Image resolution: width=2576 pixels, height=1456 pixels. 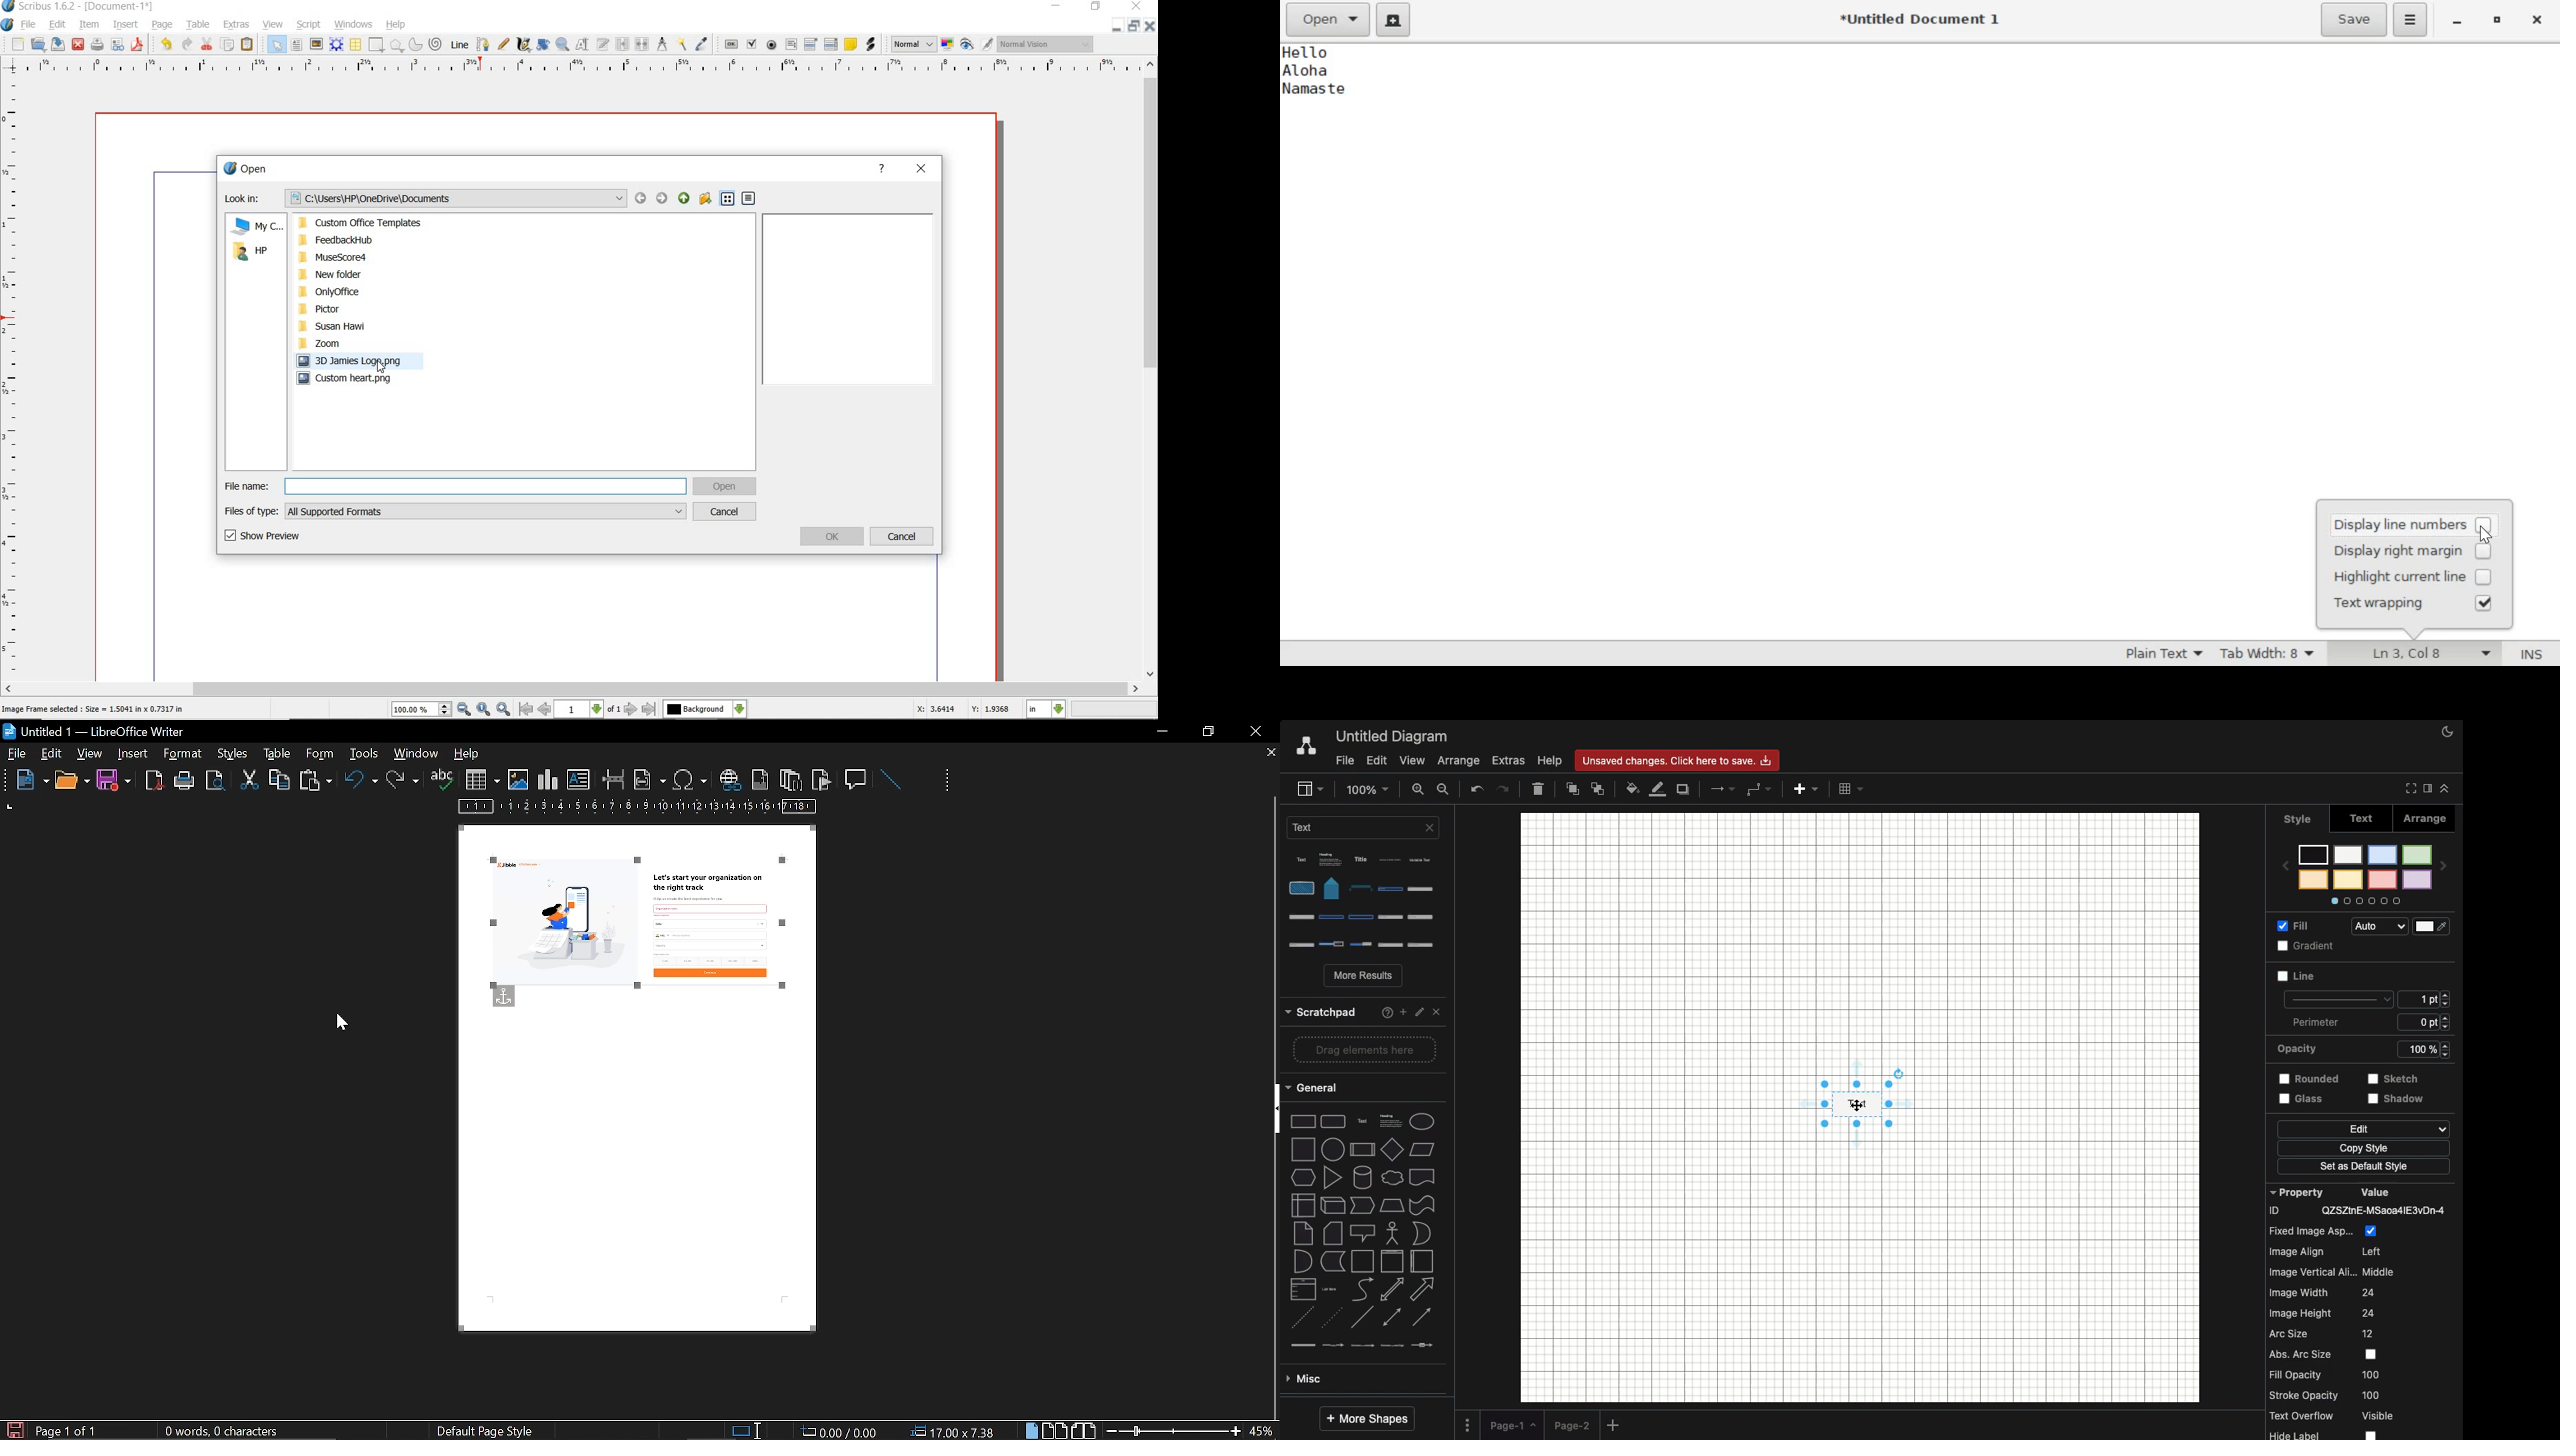 What do you see at coordinates (1461, 759) in the screenshot?
I see `Arrange` at bounding box center [1461, 759].